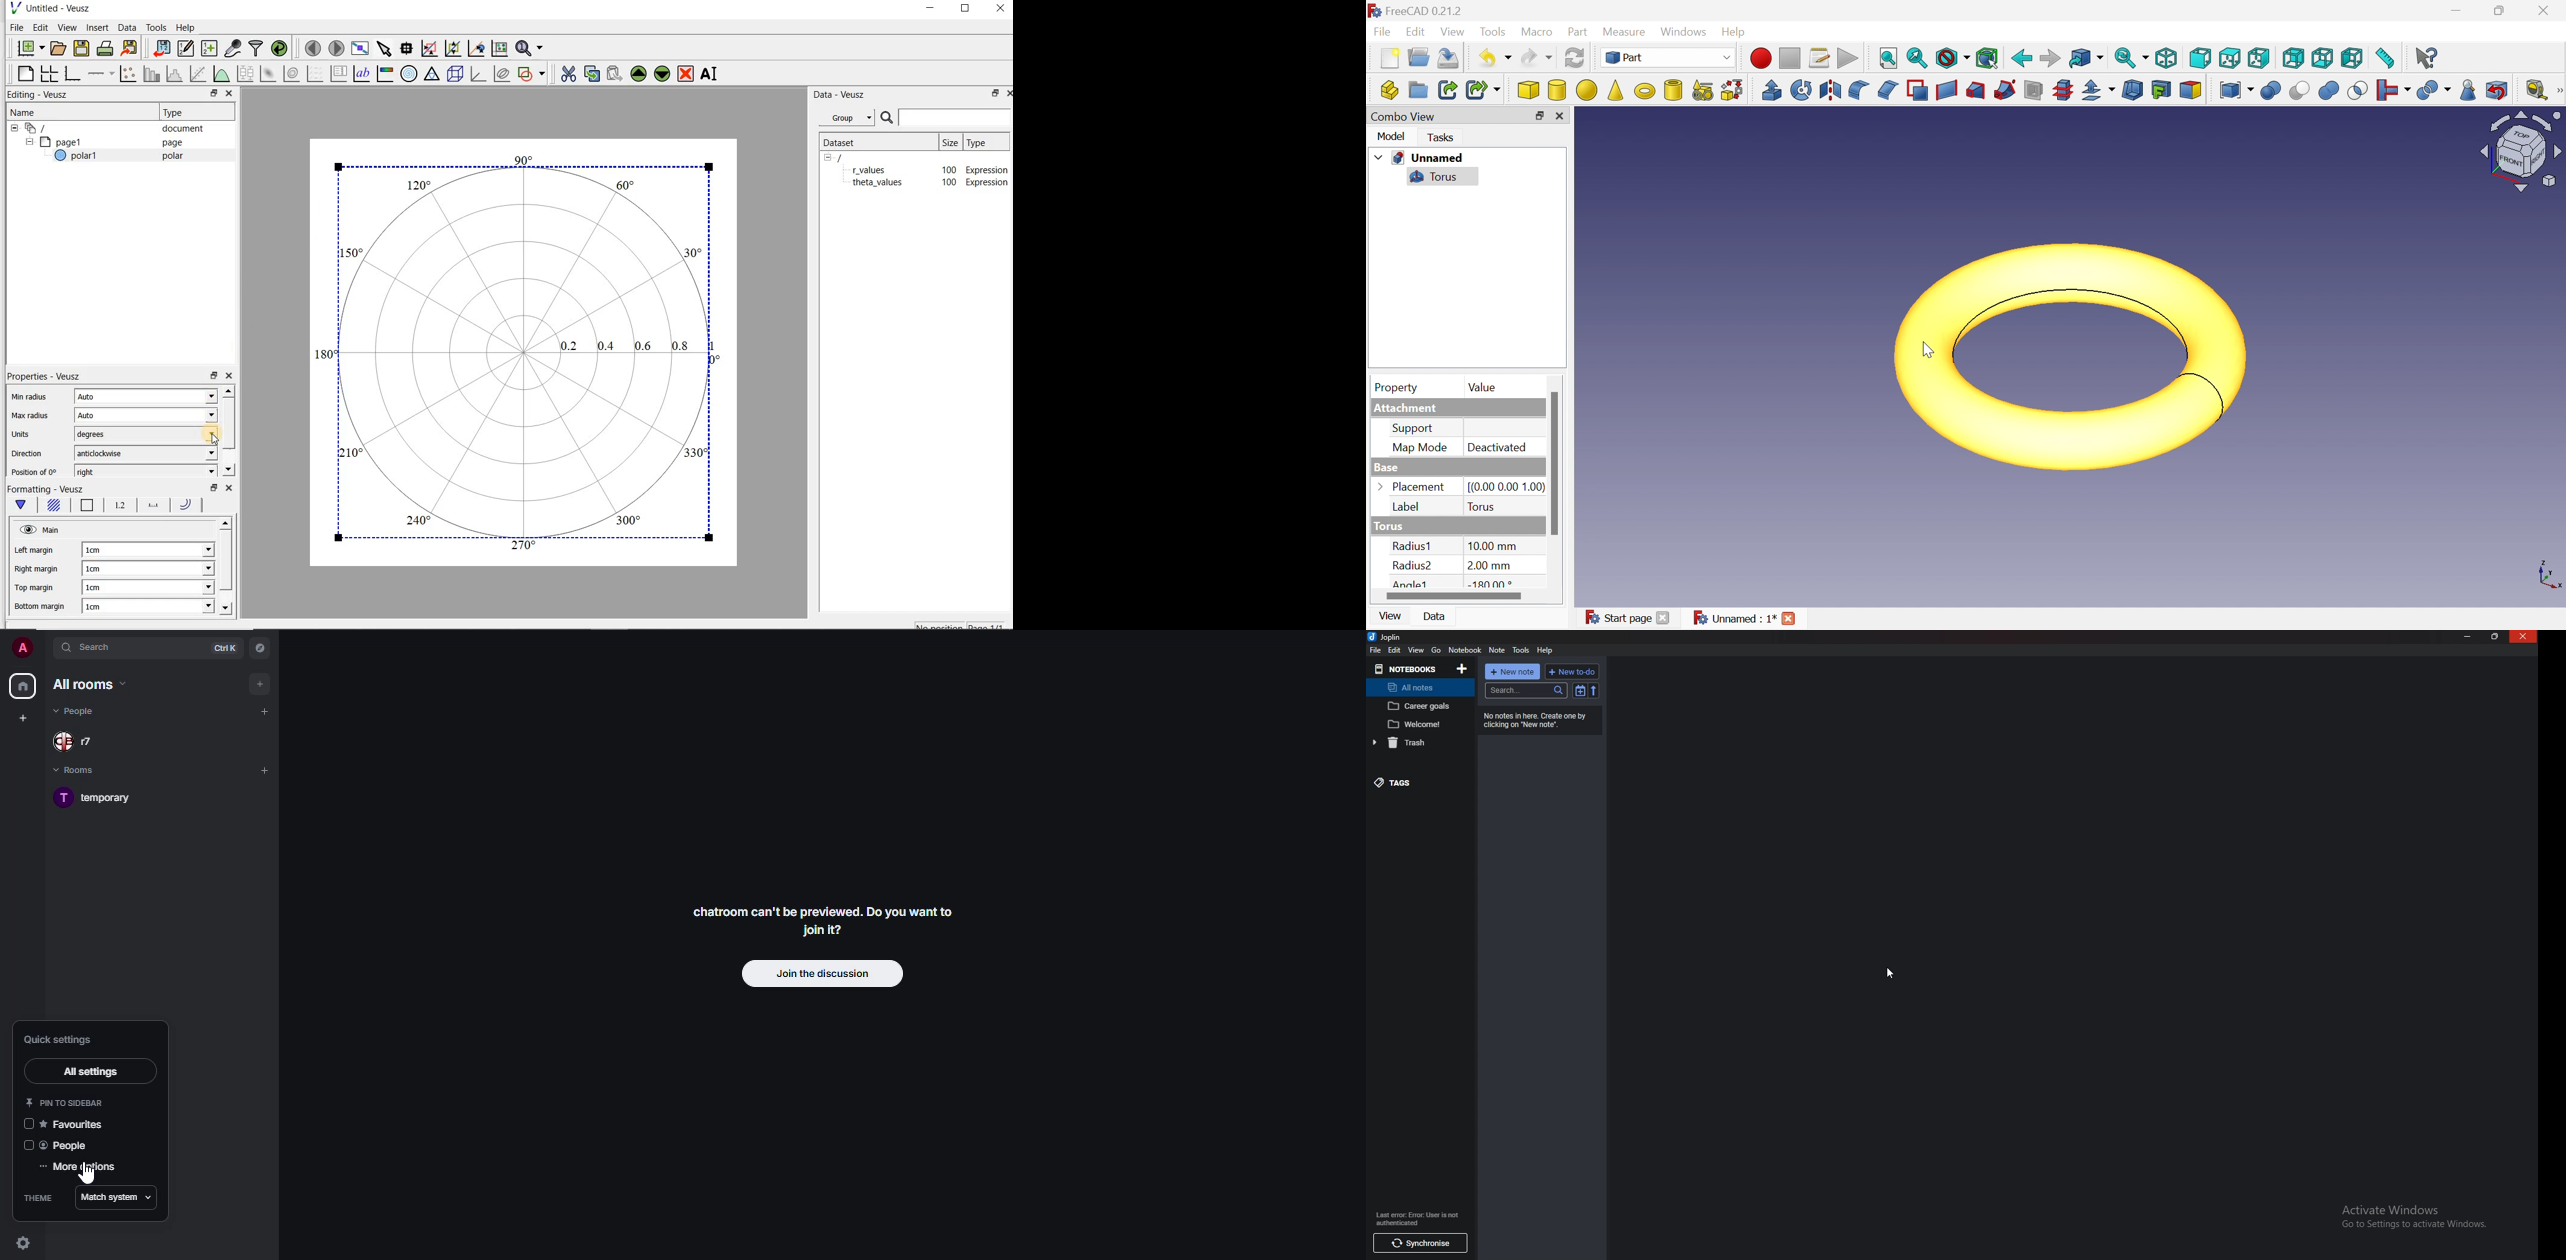 This screenshot has height=1260, width=2576. I want to click on Boolean, so click(2271, 91).